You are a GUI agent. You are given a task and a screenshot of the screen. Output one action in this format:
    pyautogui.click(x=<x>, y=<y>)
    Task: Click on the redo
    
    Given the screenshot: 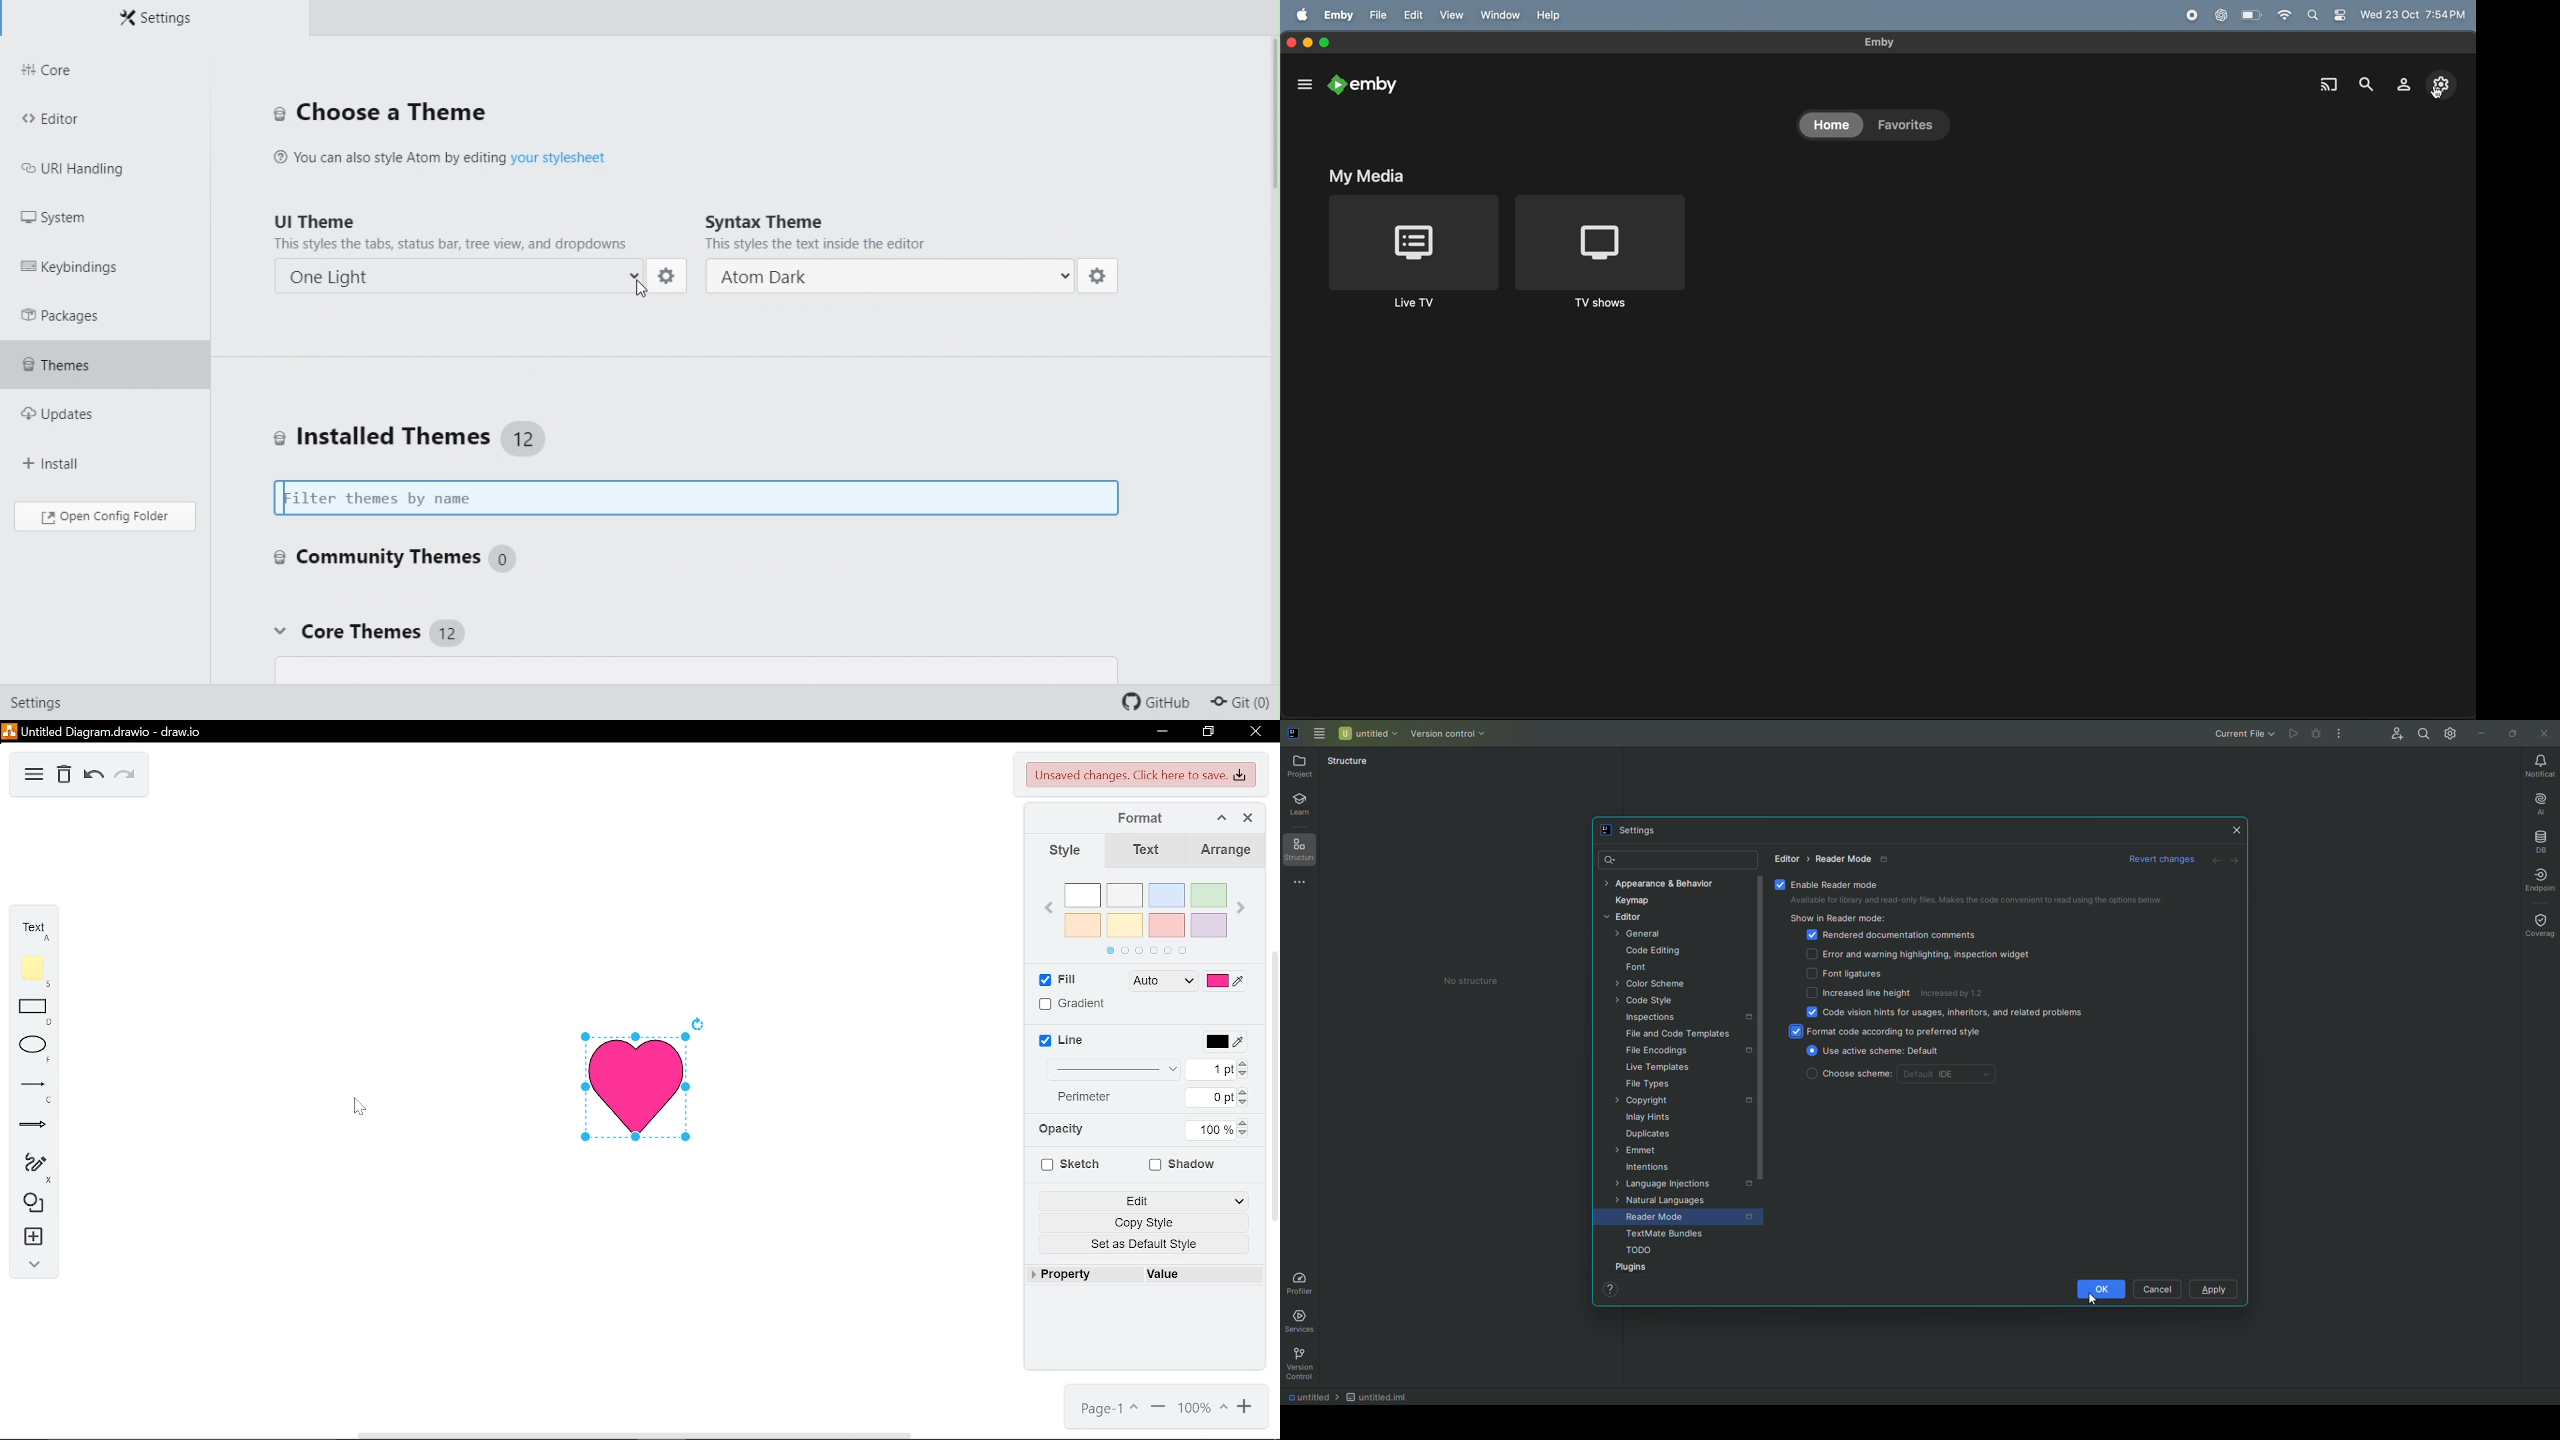 What is the action you would take?
    pyautogui.click(x=123, y=776)
    